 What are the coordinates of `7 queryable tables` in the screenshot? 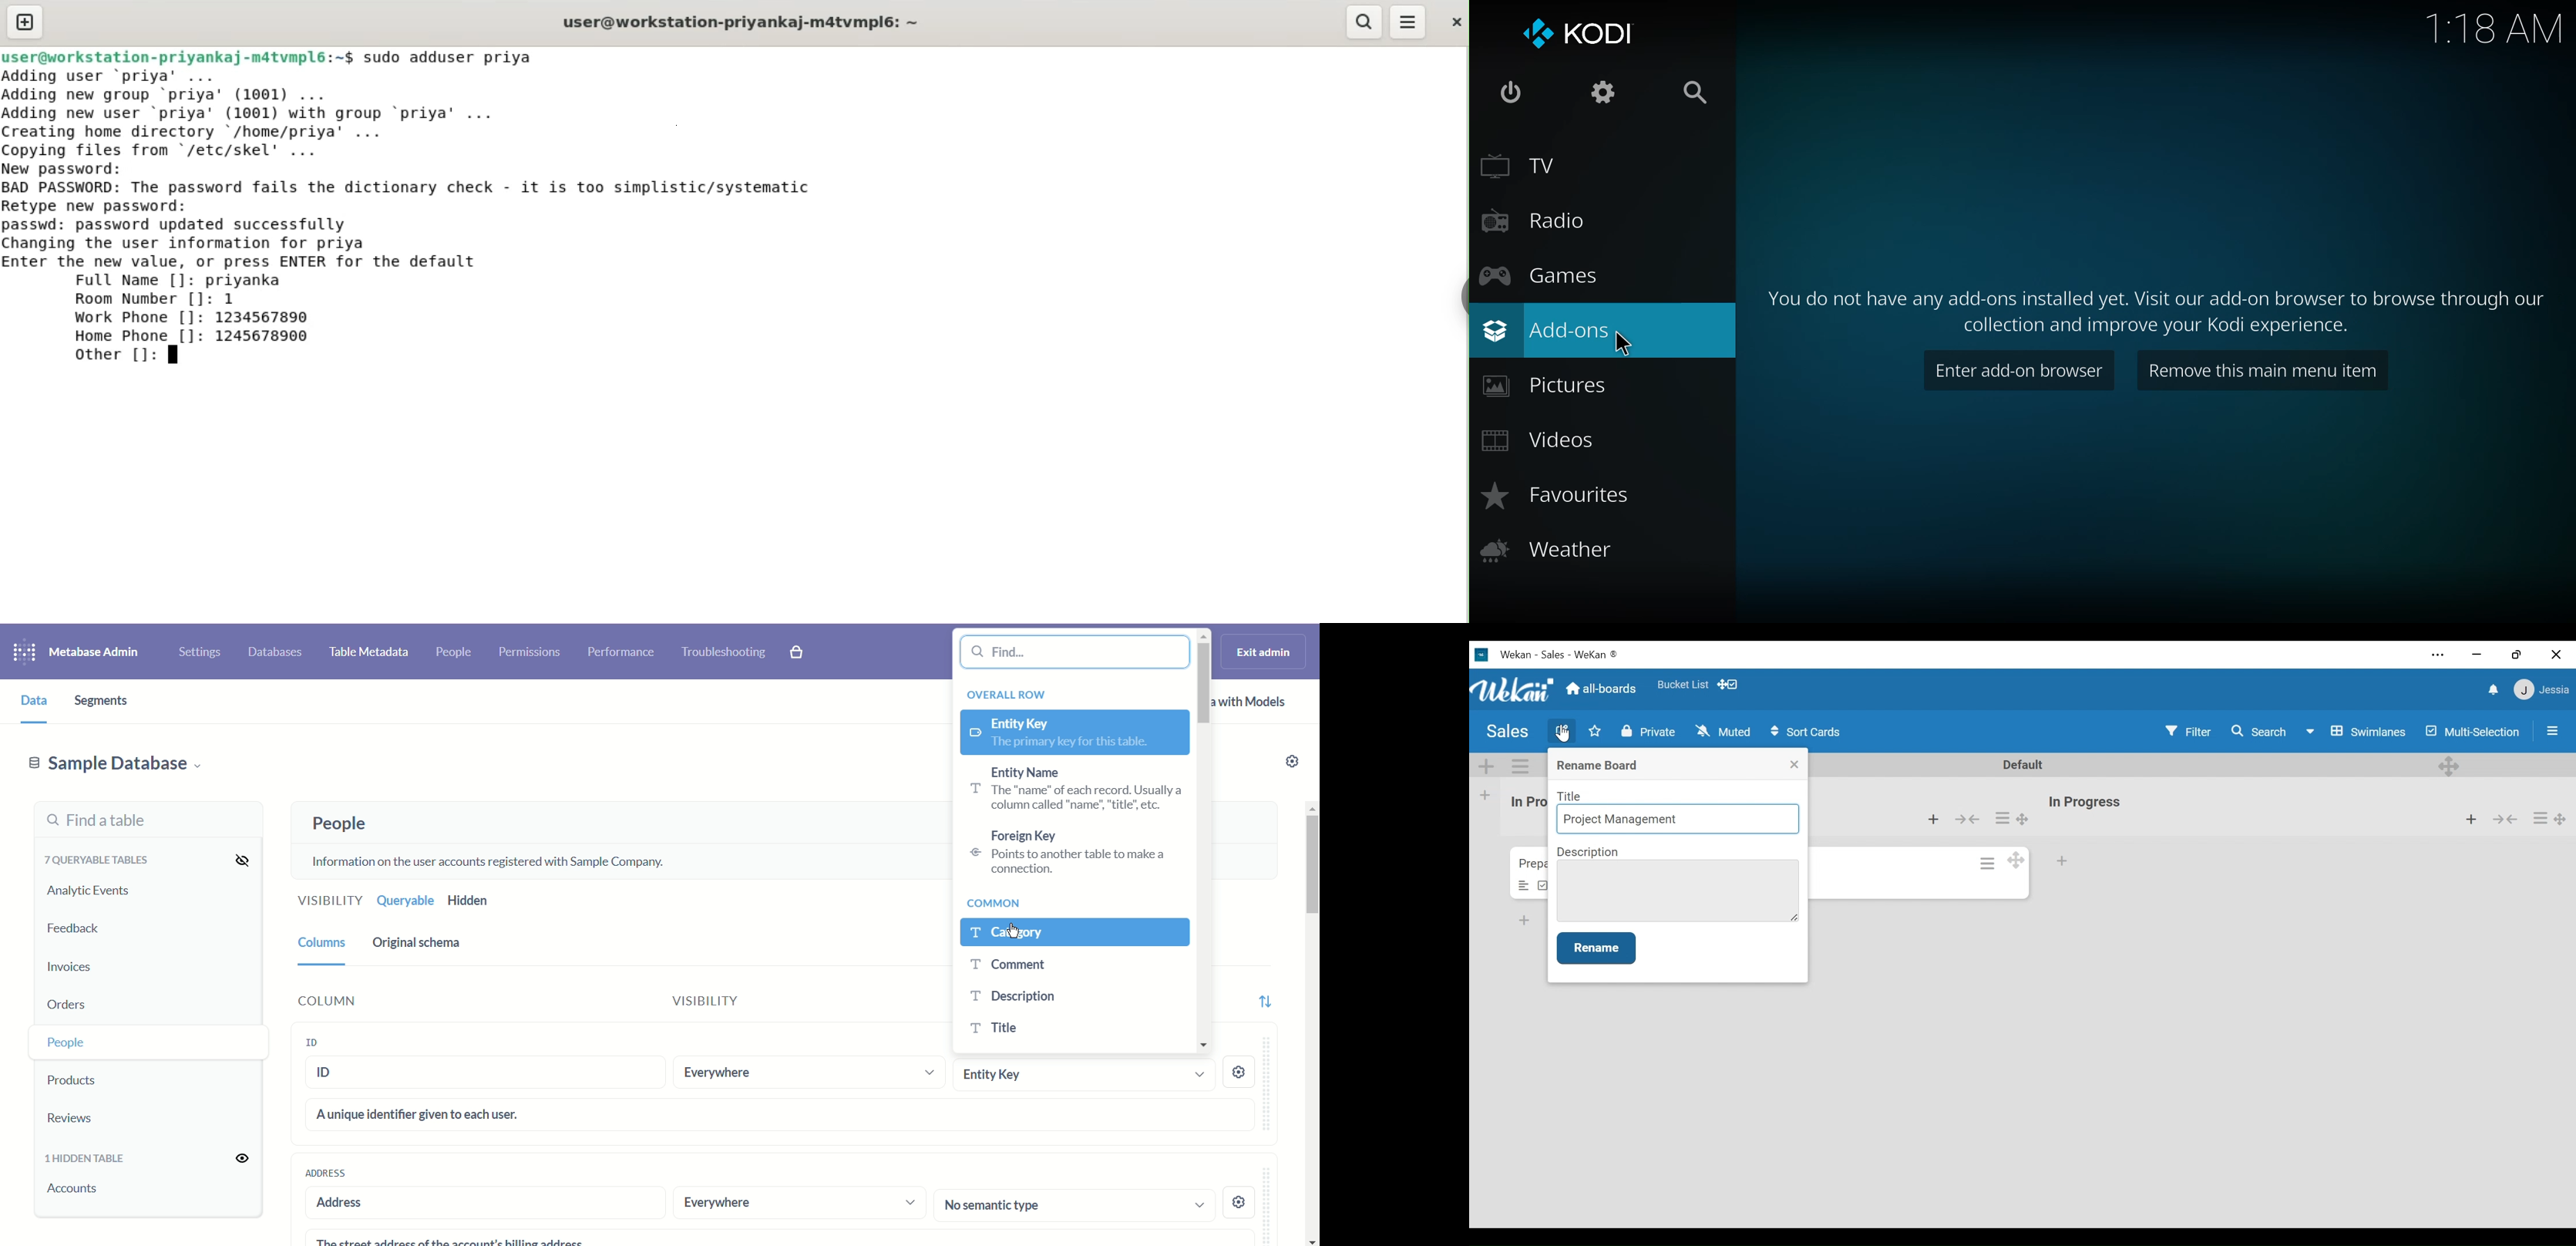 It's located at (93, 860).